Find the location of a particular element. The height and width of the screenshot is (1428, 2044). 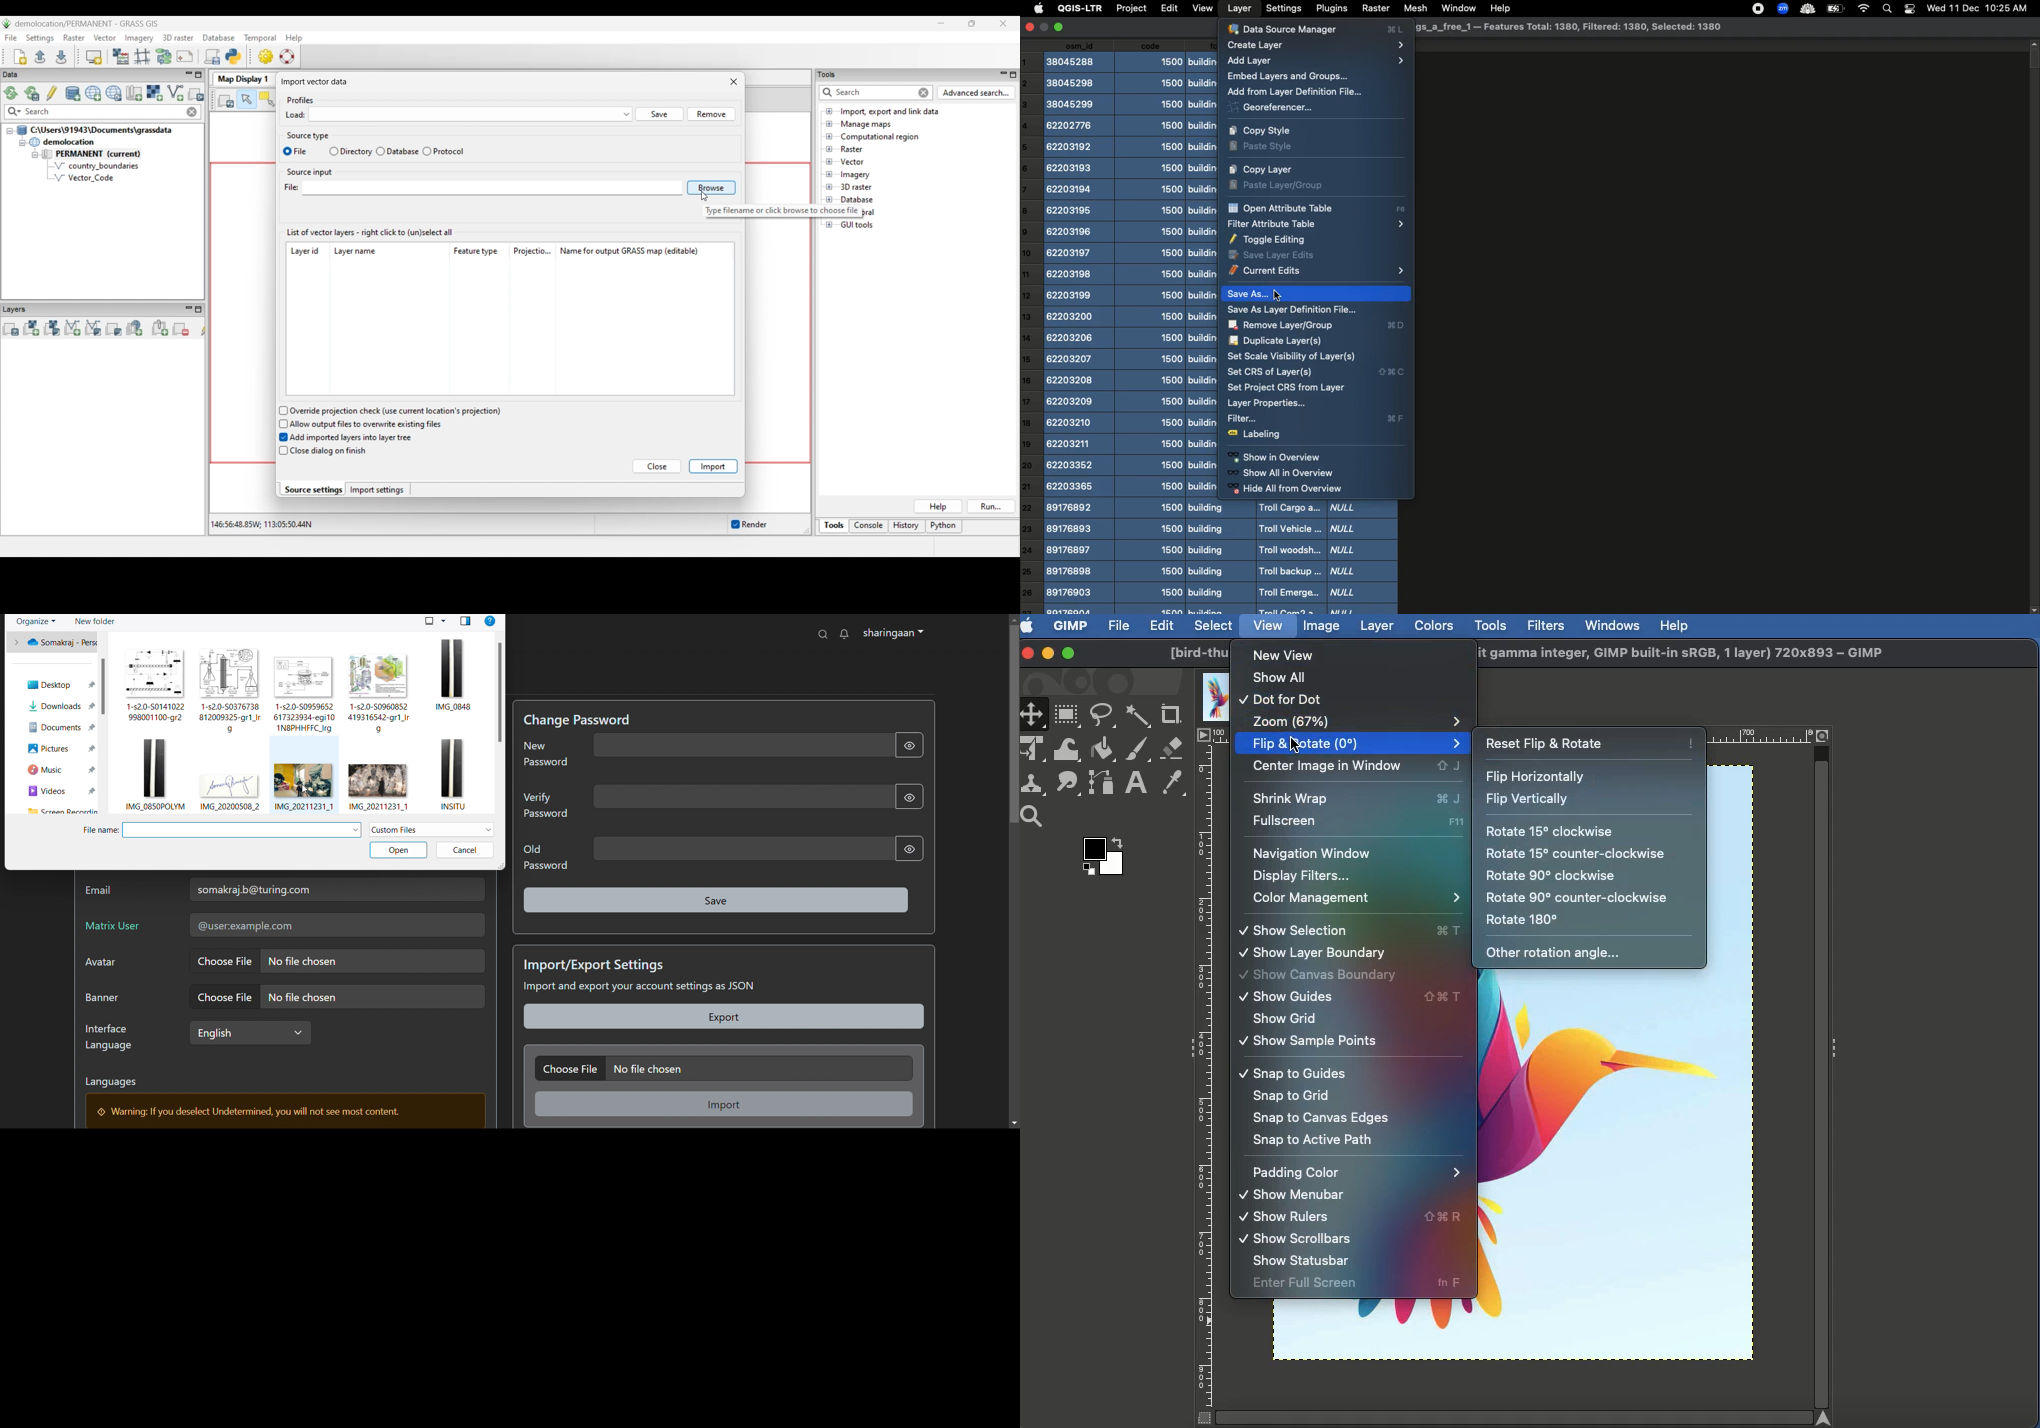

Name is located at coordinates (1288, 557).